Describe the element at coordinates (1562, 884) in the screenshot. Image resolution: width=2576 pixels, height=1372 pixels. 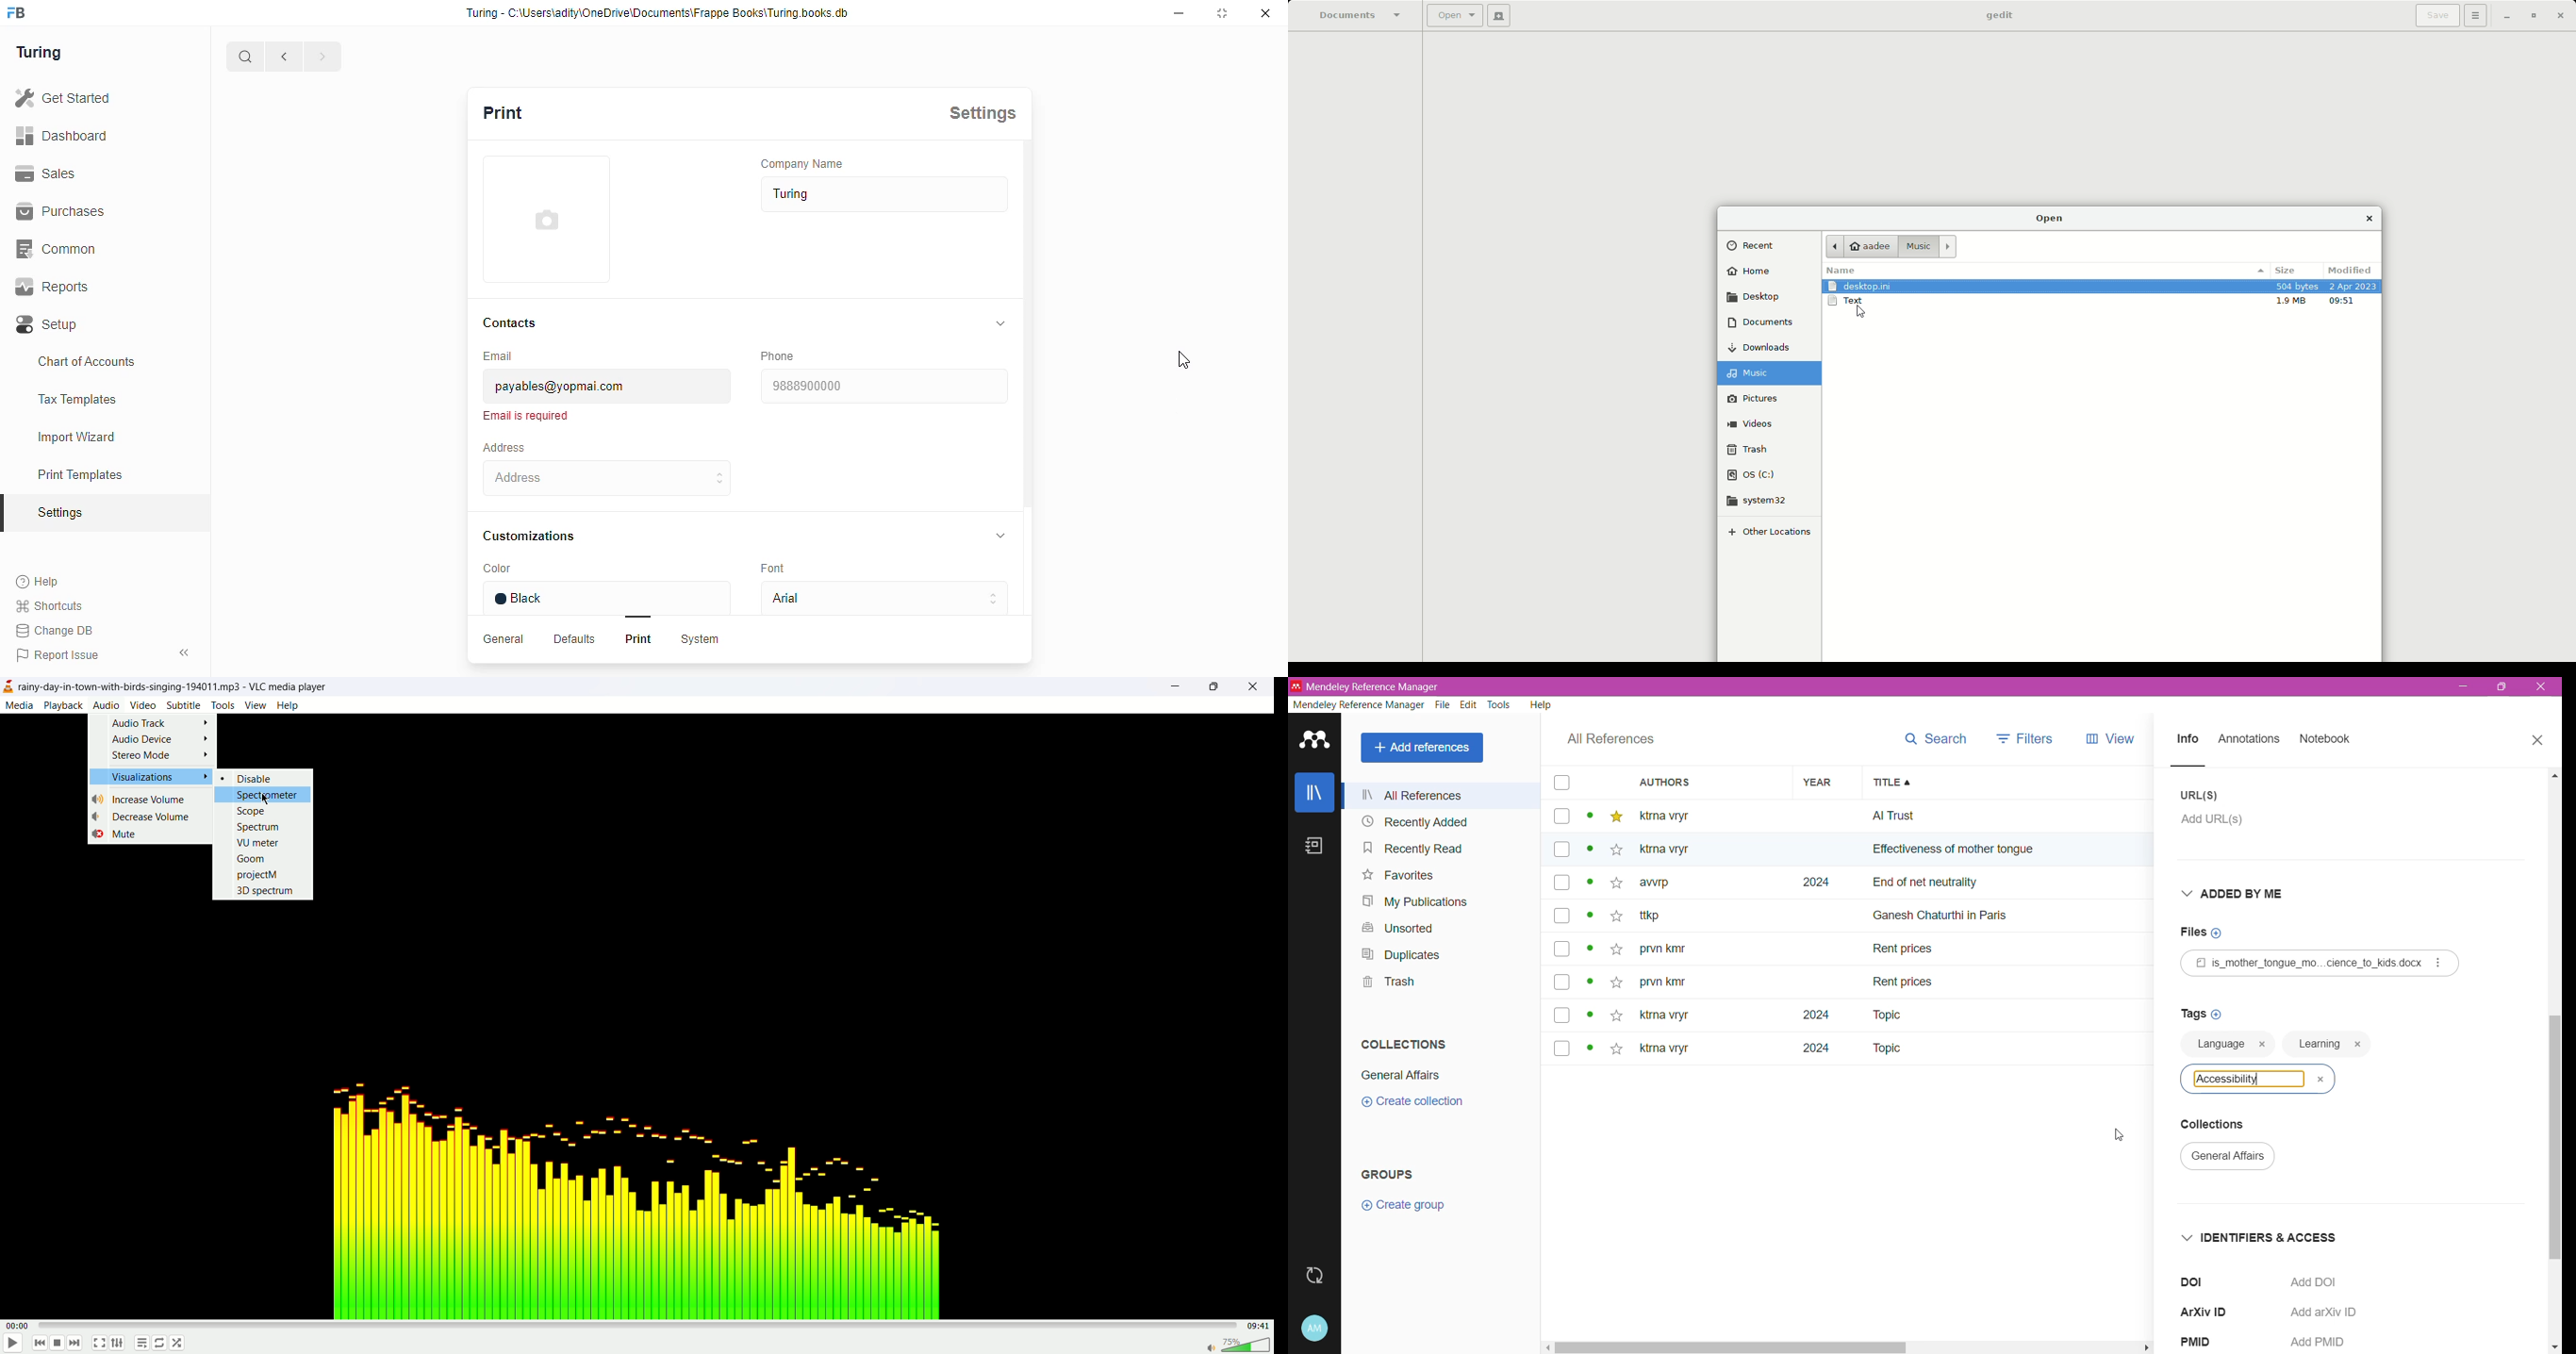
I see `box` at that location.